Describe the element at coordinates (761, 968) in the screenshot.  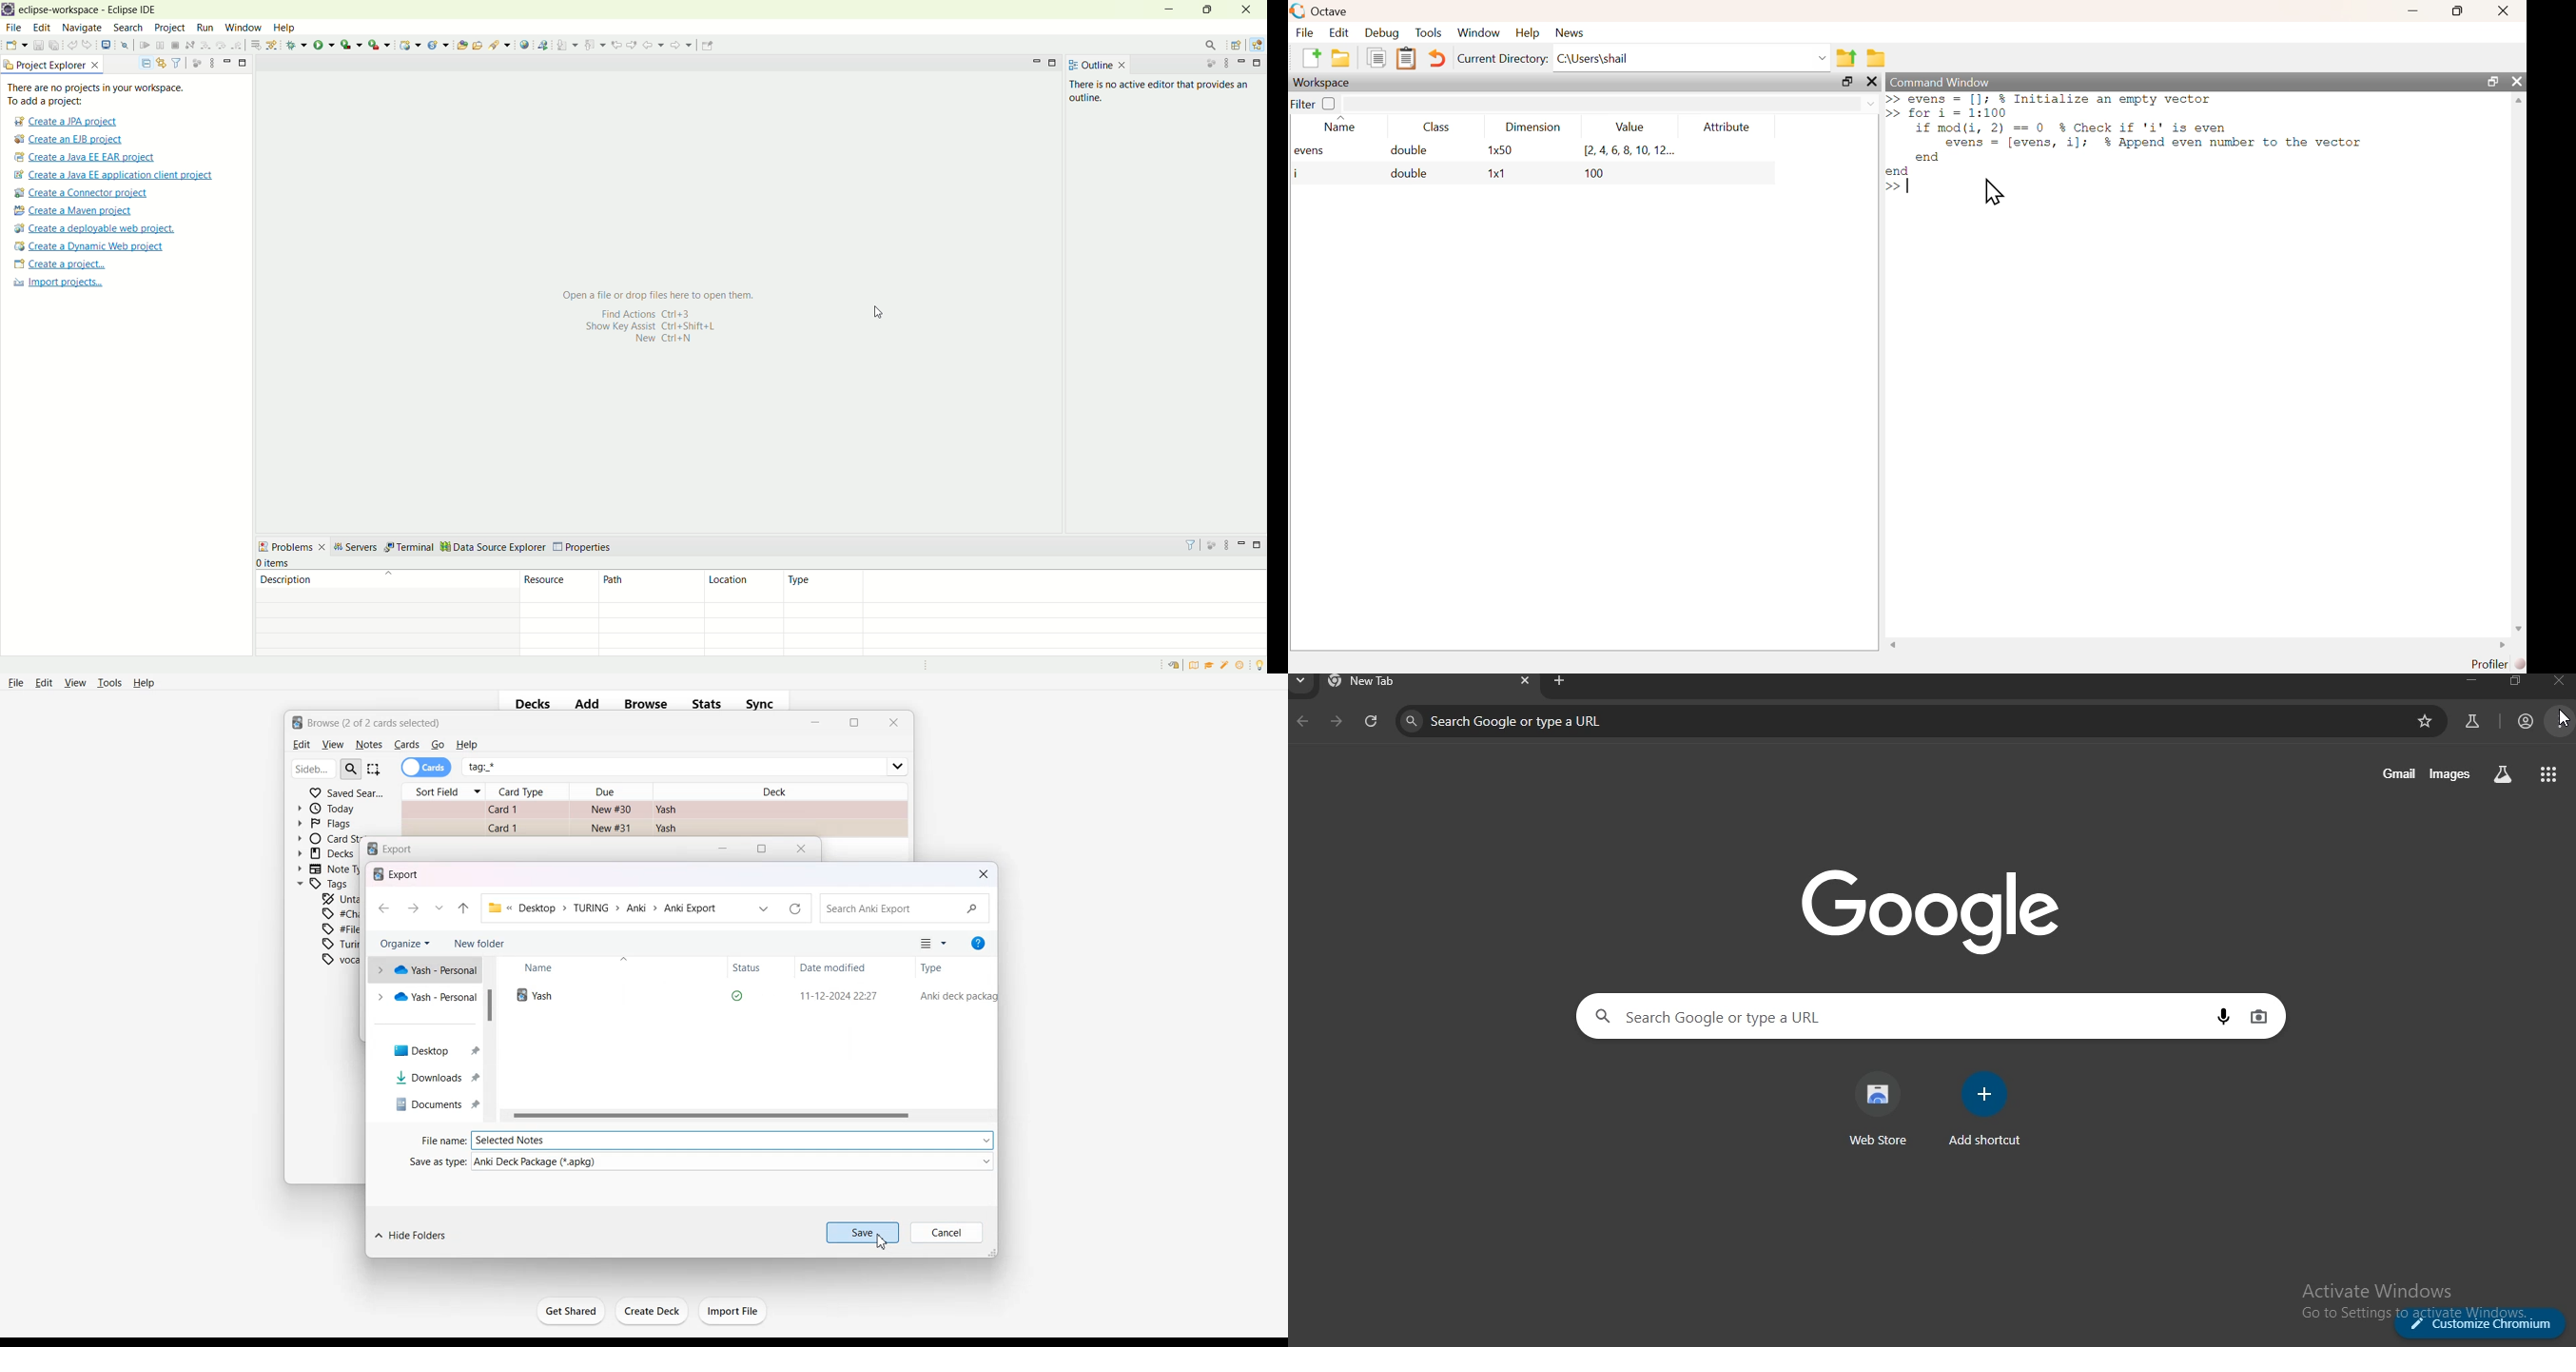
I see `Status` at that location.